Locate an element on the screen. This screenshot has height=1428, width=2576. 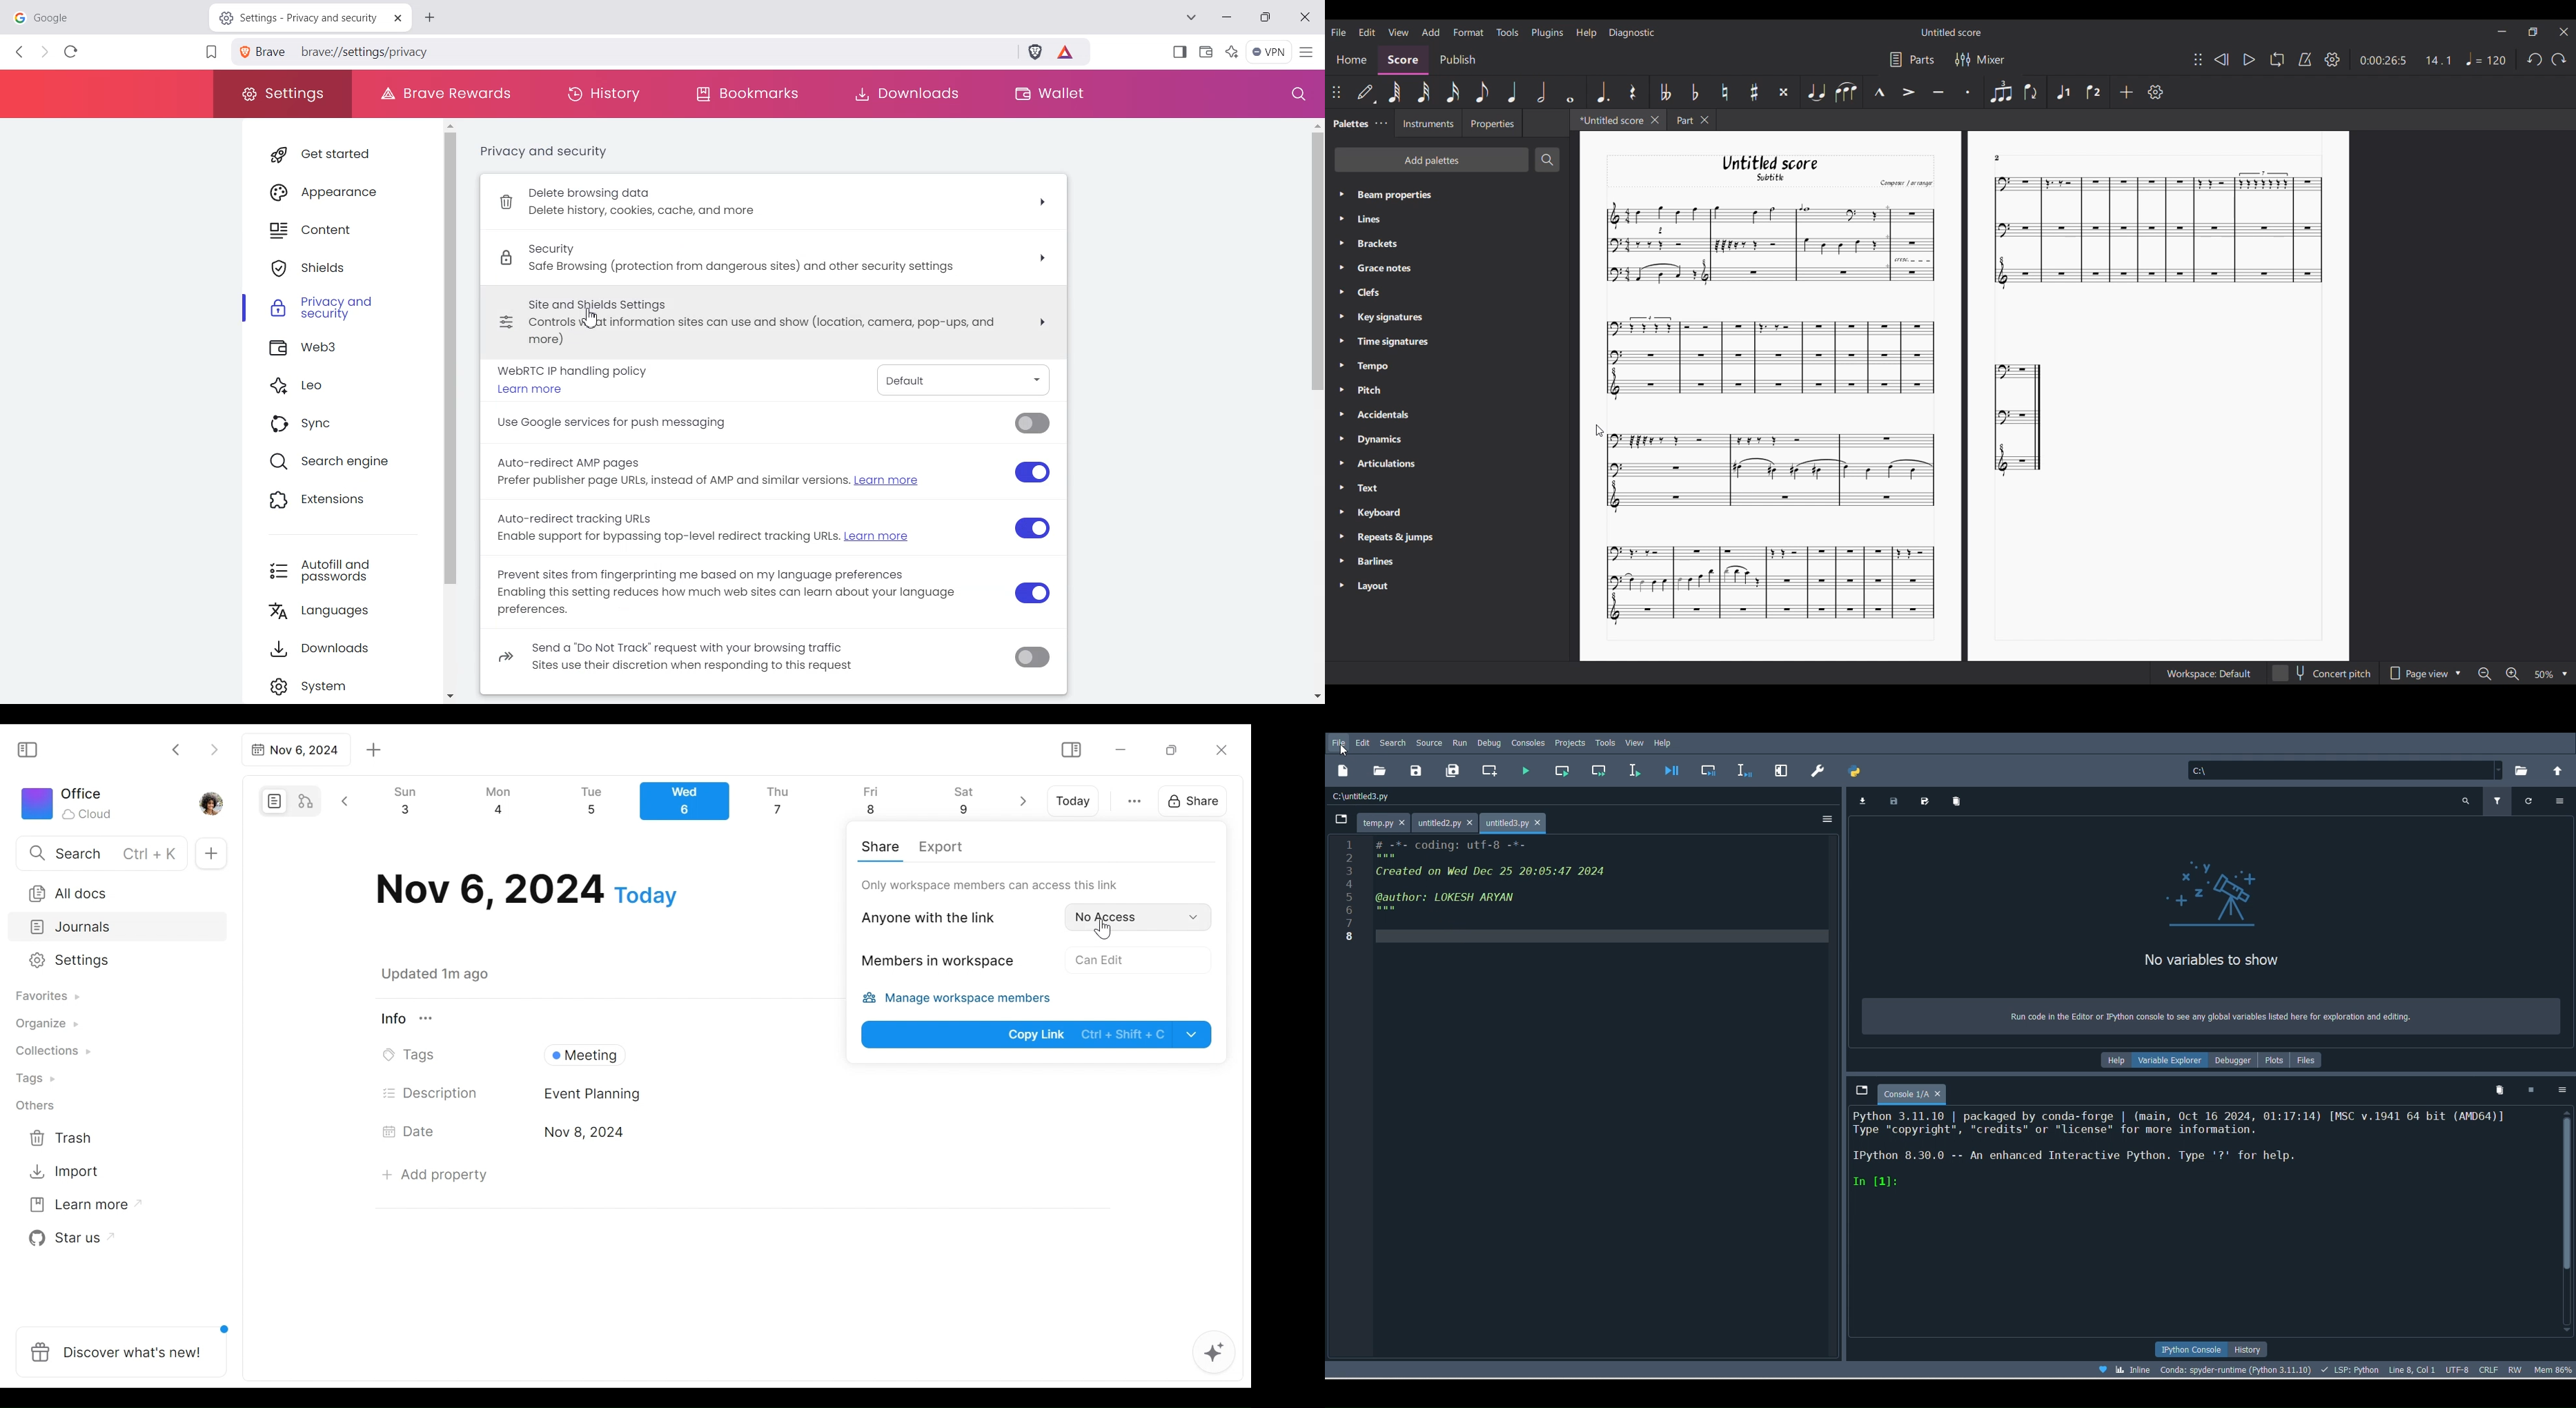
Cursor is located at coordinates (1344, 749).